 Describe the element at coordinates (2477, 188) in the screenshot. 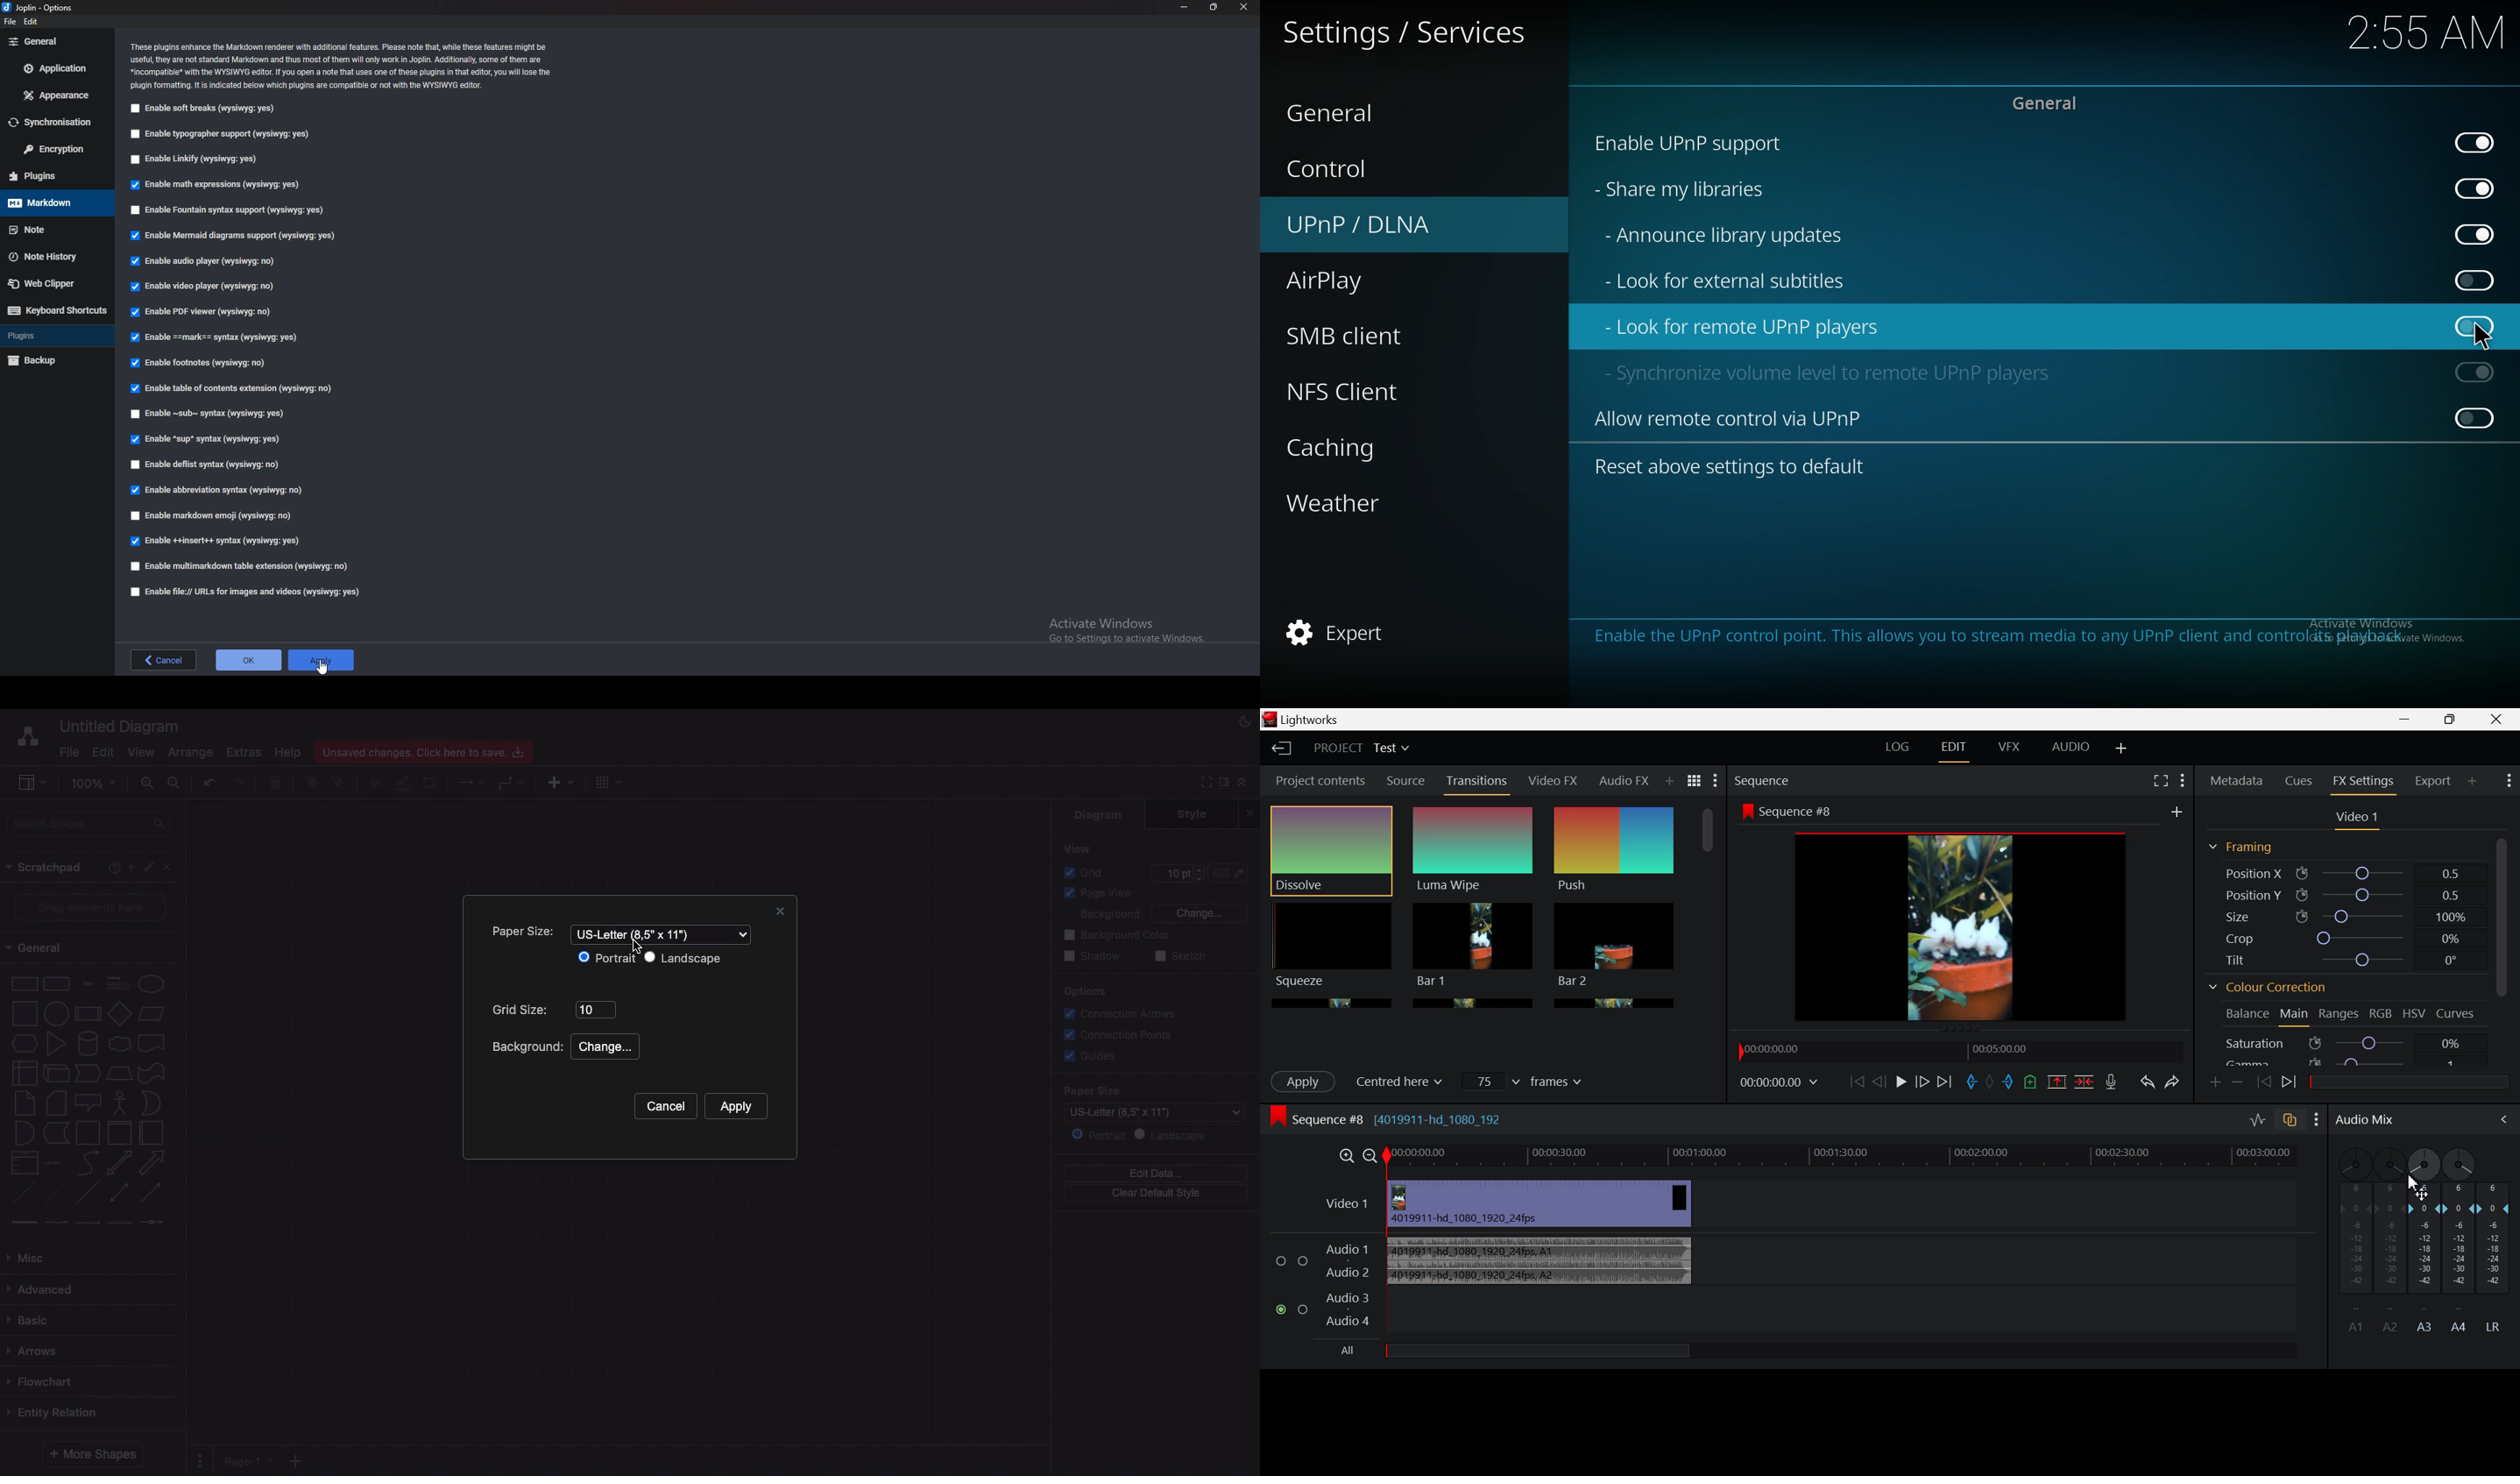

I see `on` at that location.